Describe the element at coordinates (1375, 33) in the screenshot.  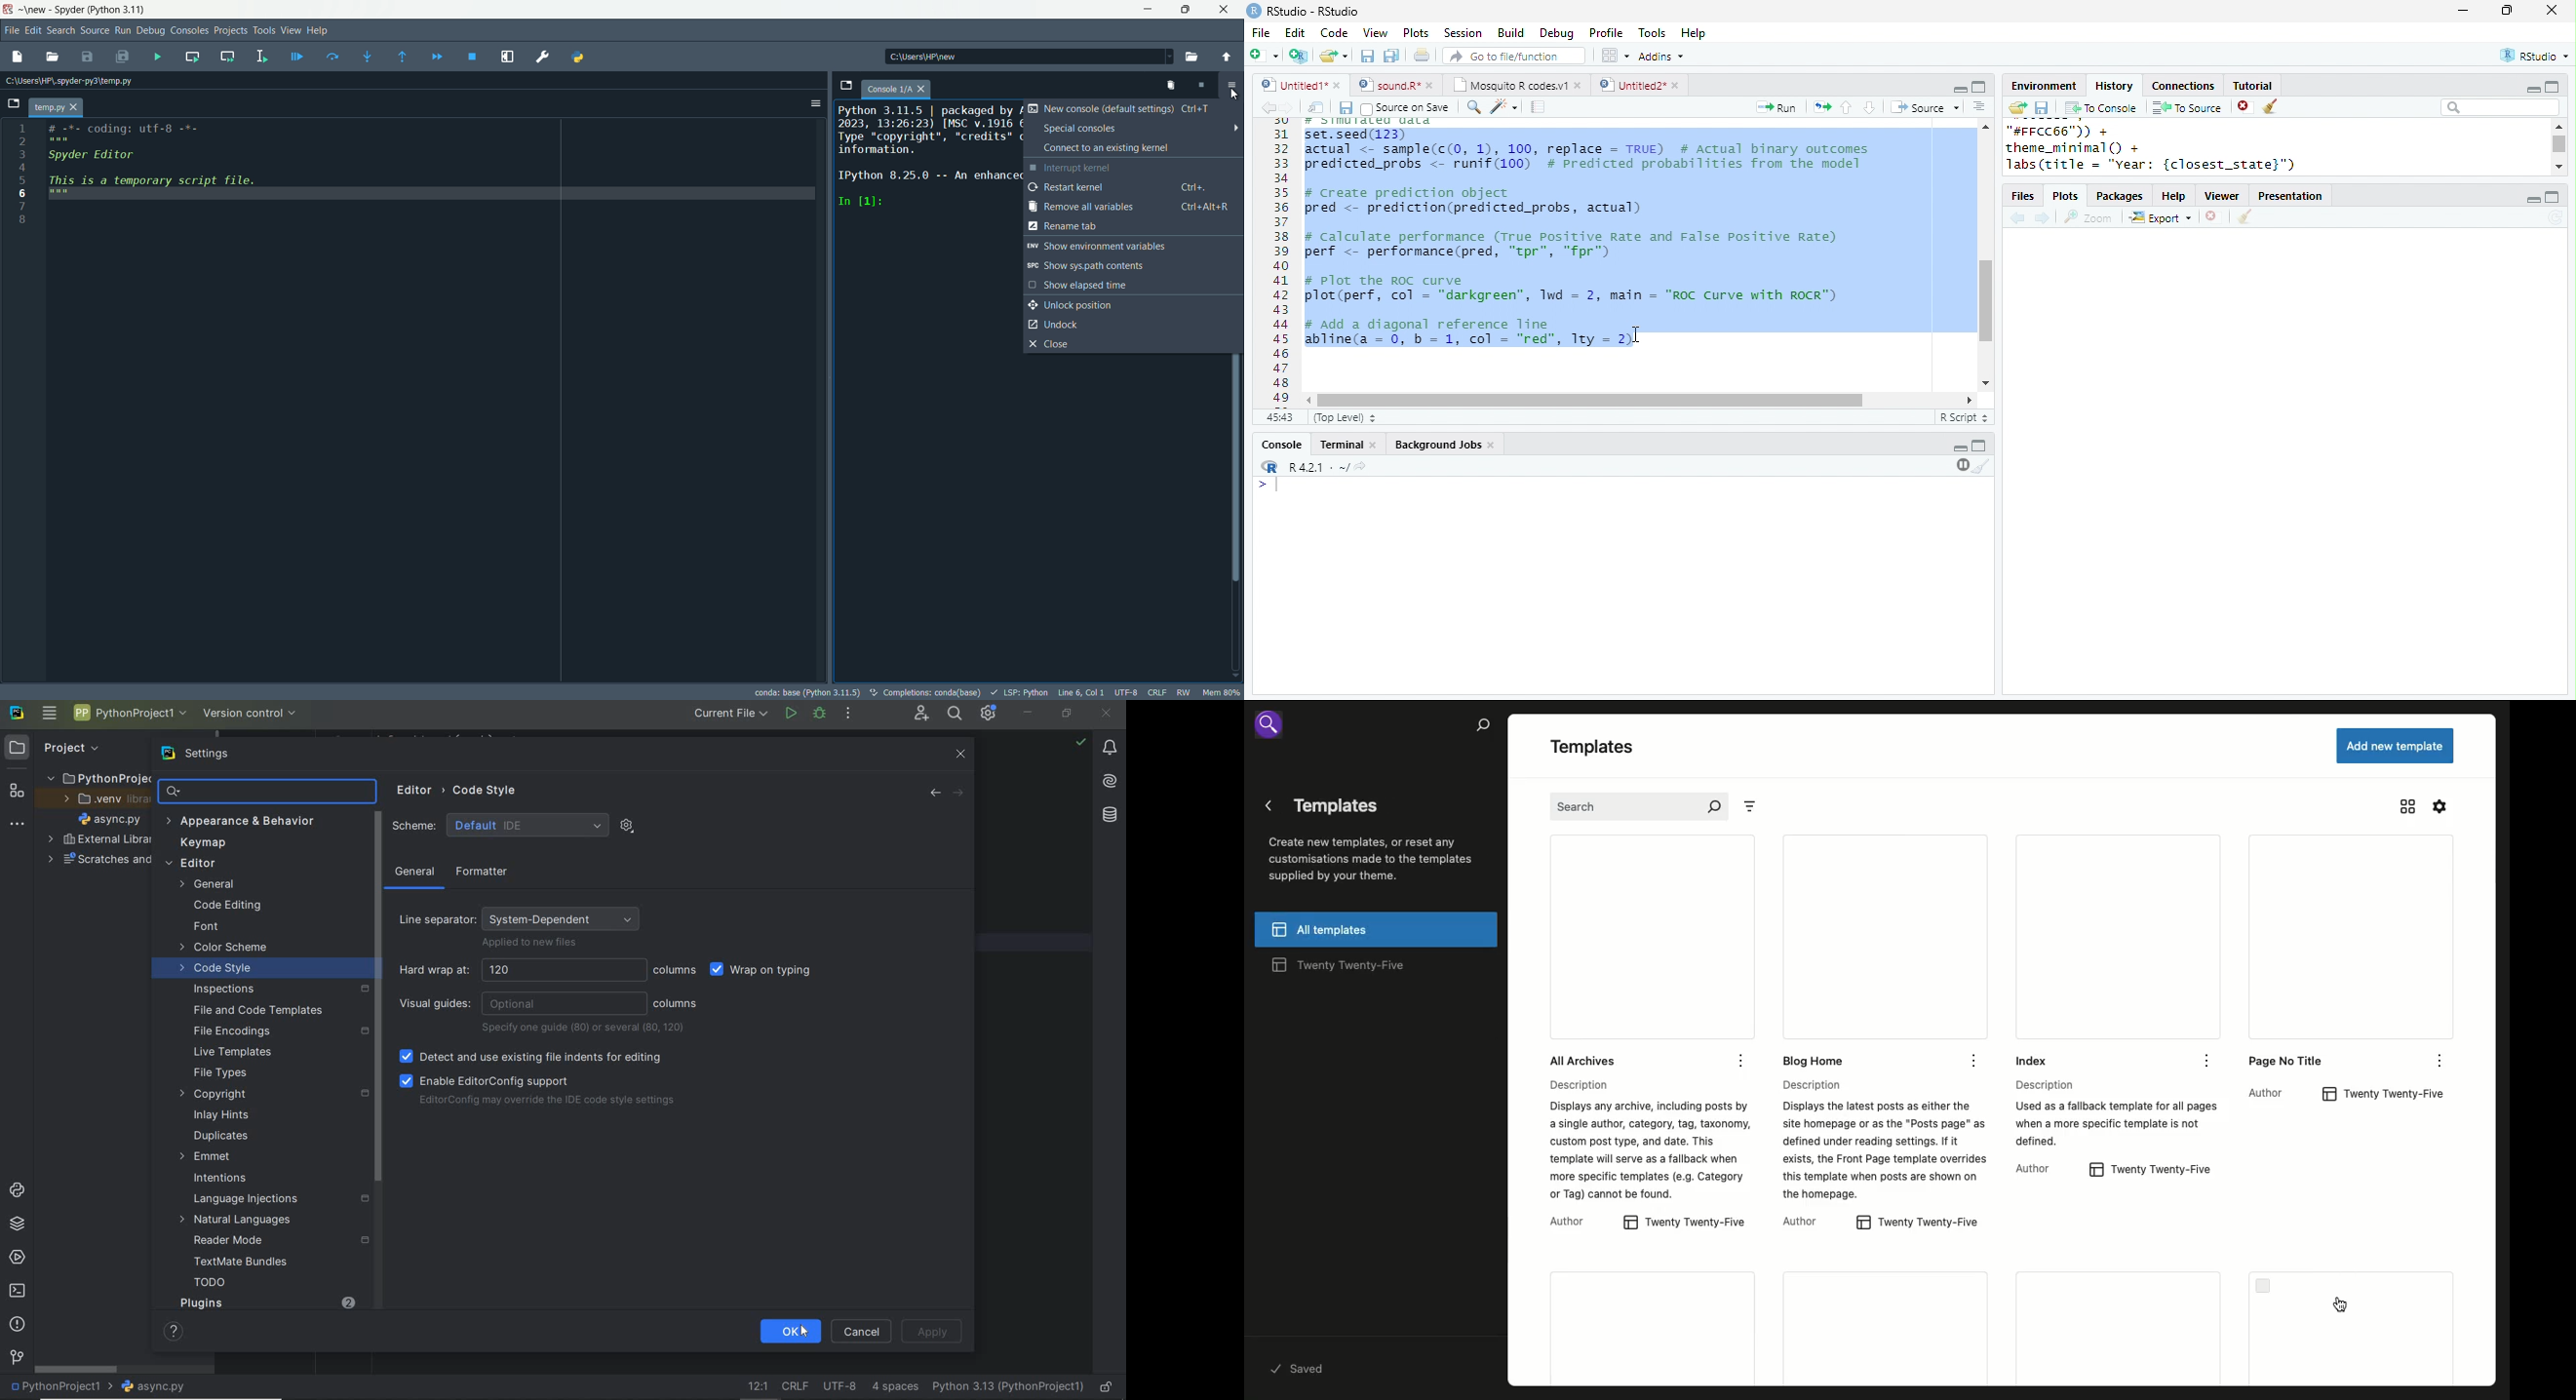
I see `View` at that location.